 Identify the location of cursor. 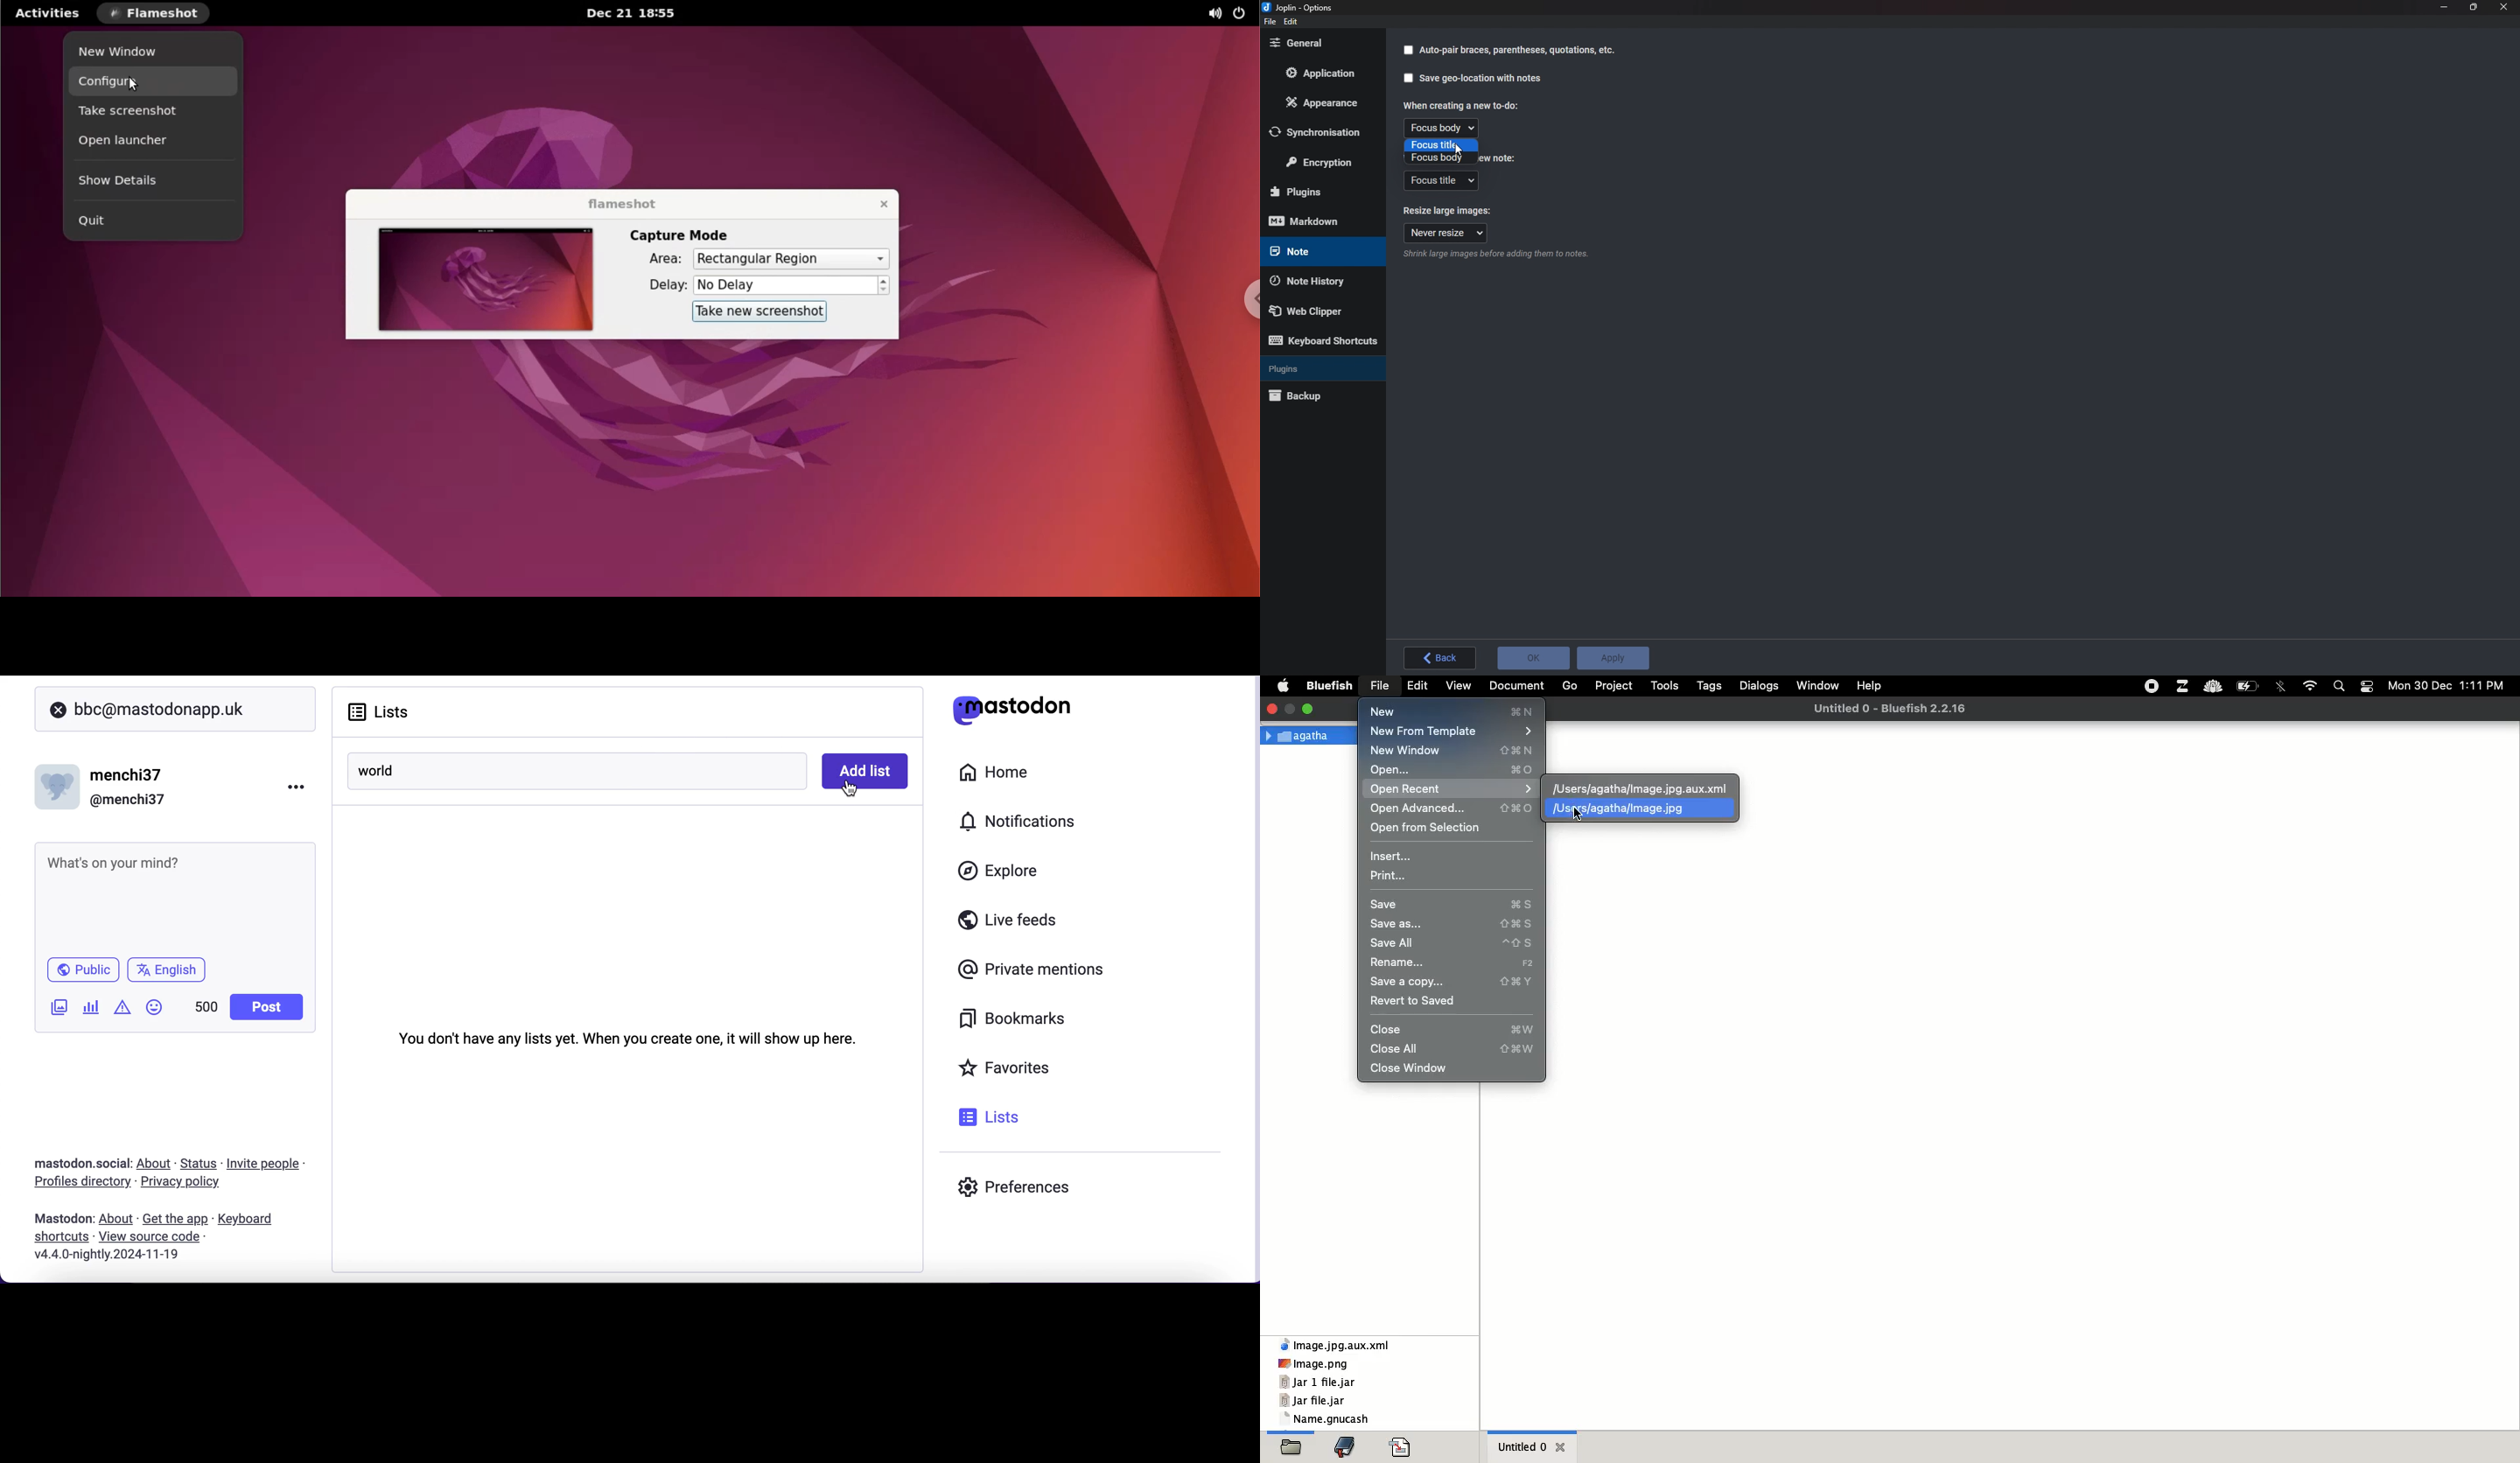
(1458, 151).